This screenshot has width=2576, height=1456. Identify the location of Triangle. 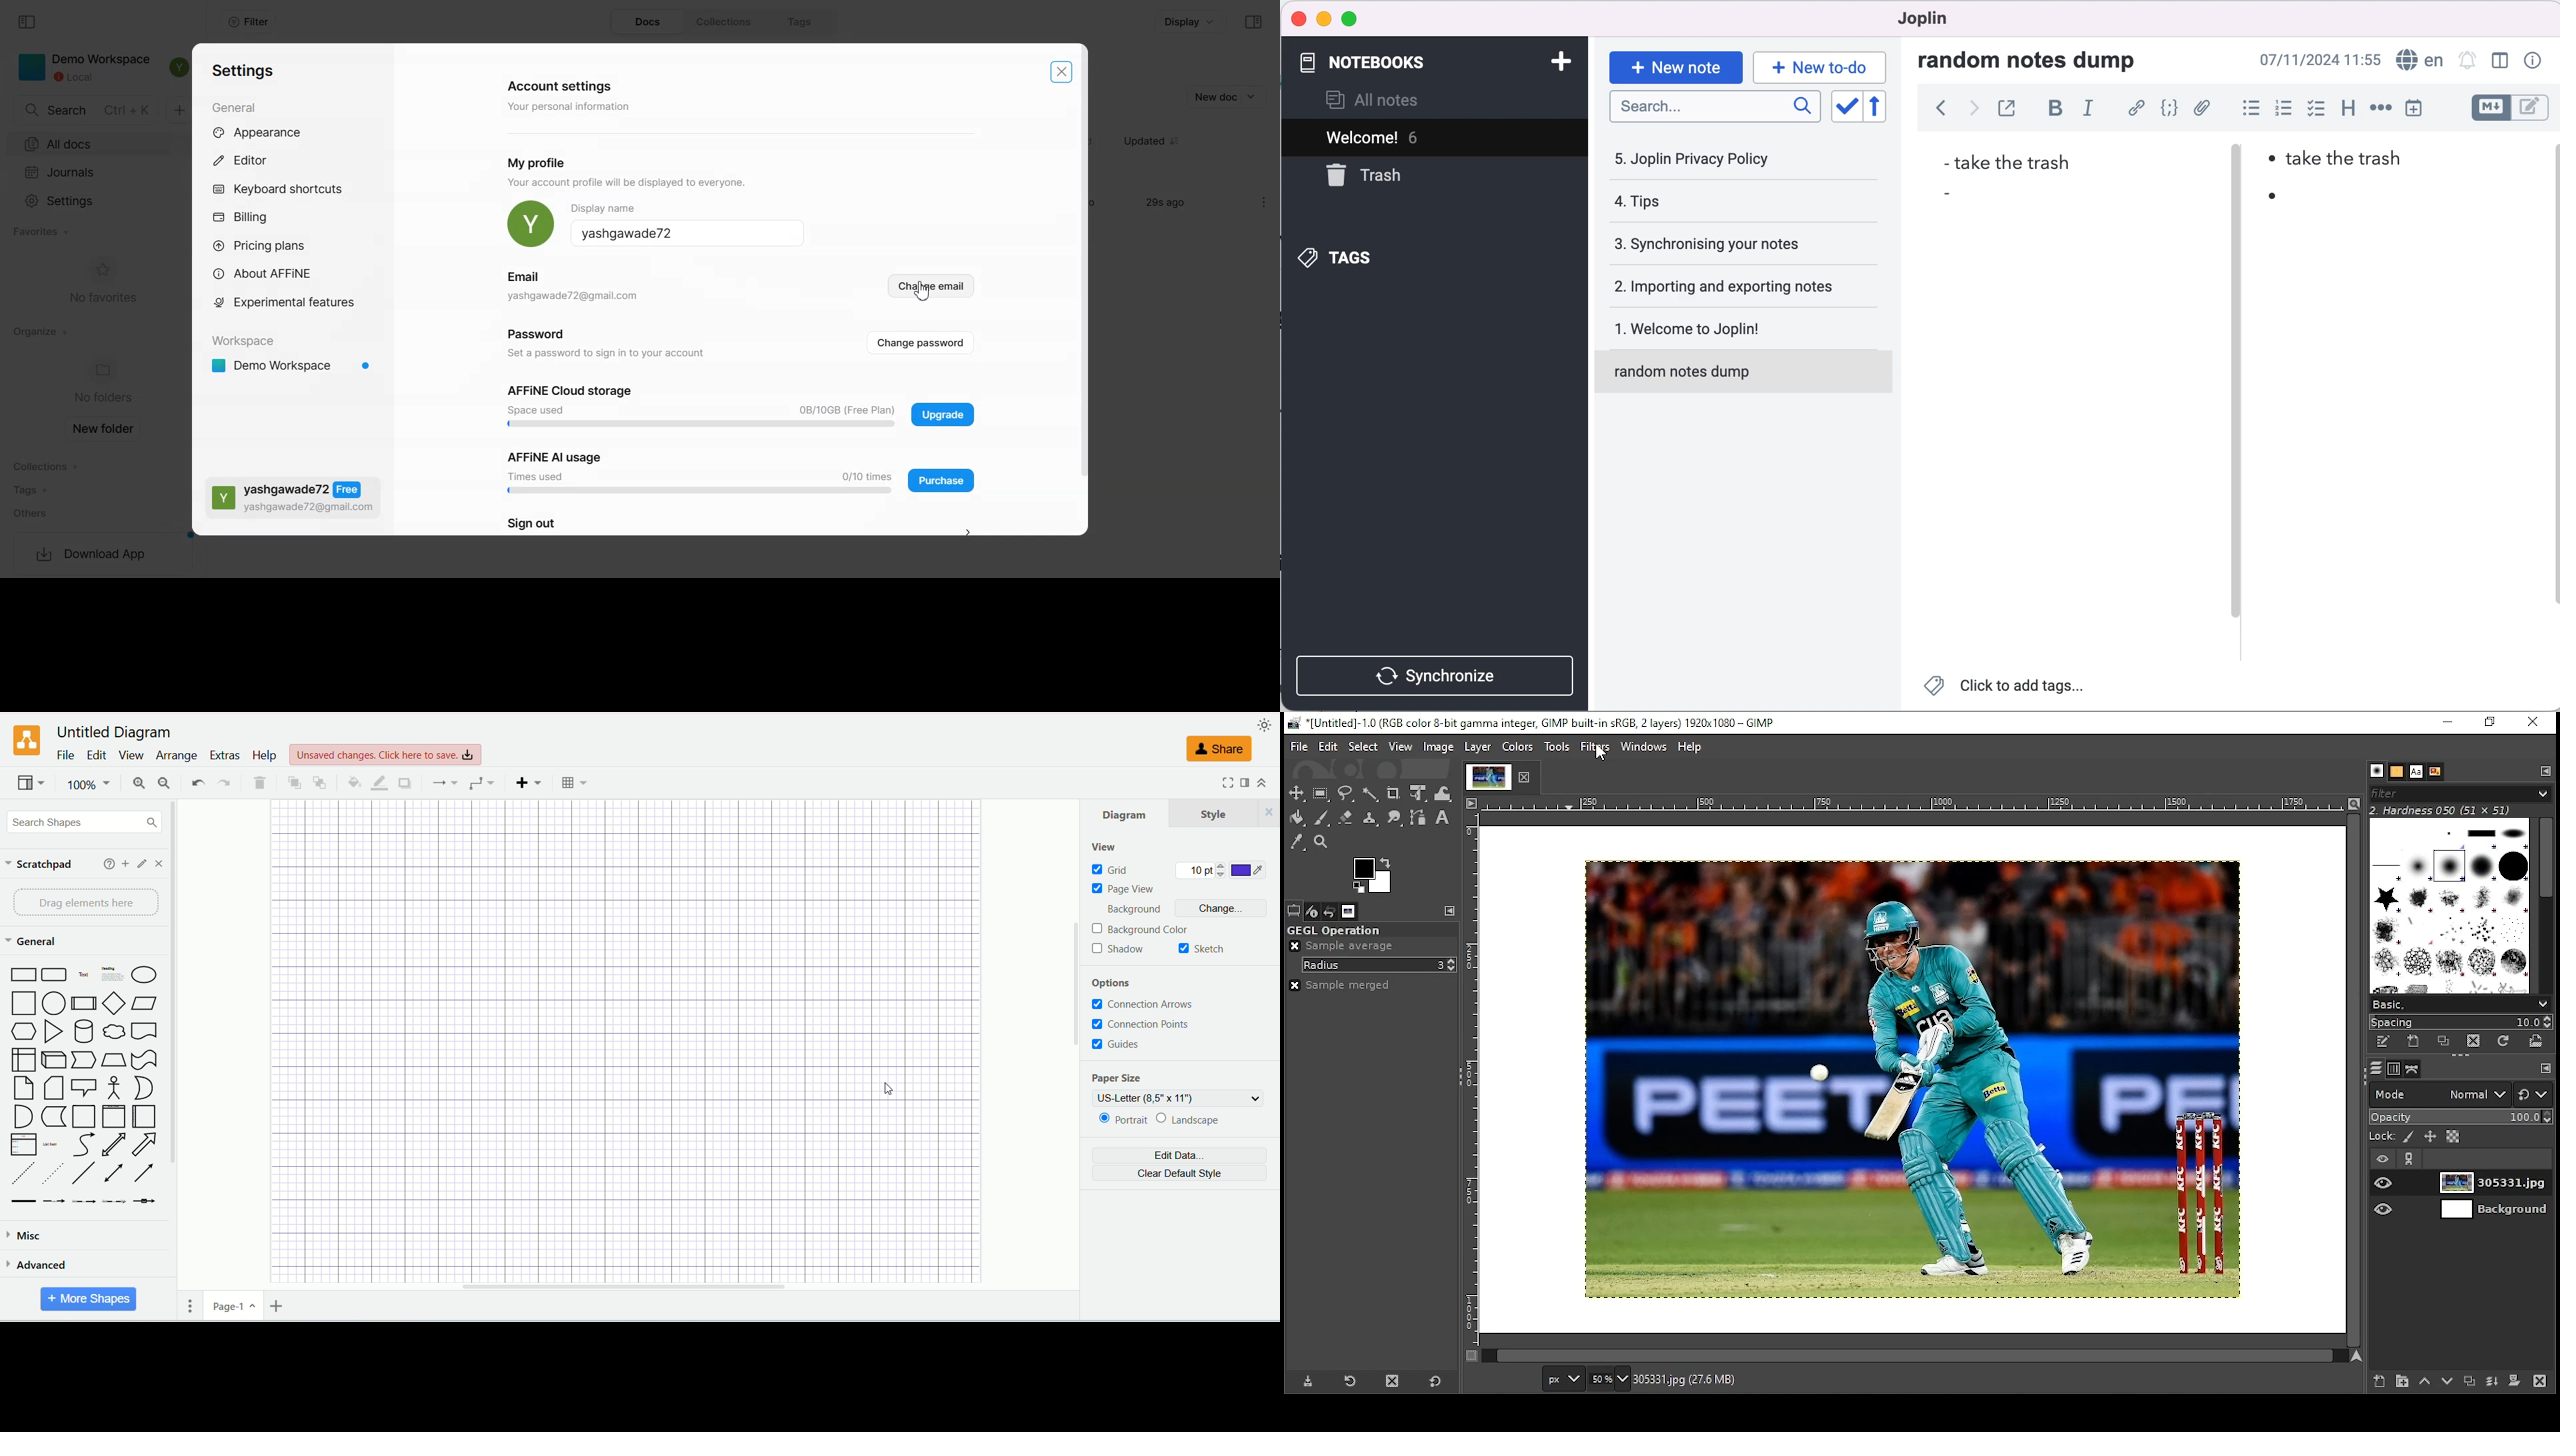
(53, 1033).